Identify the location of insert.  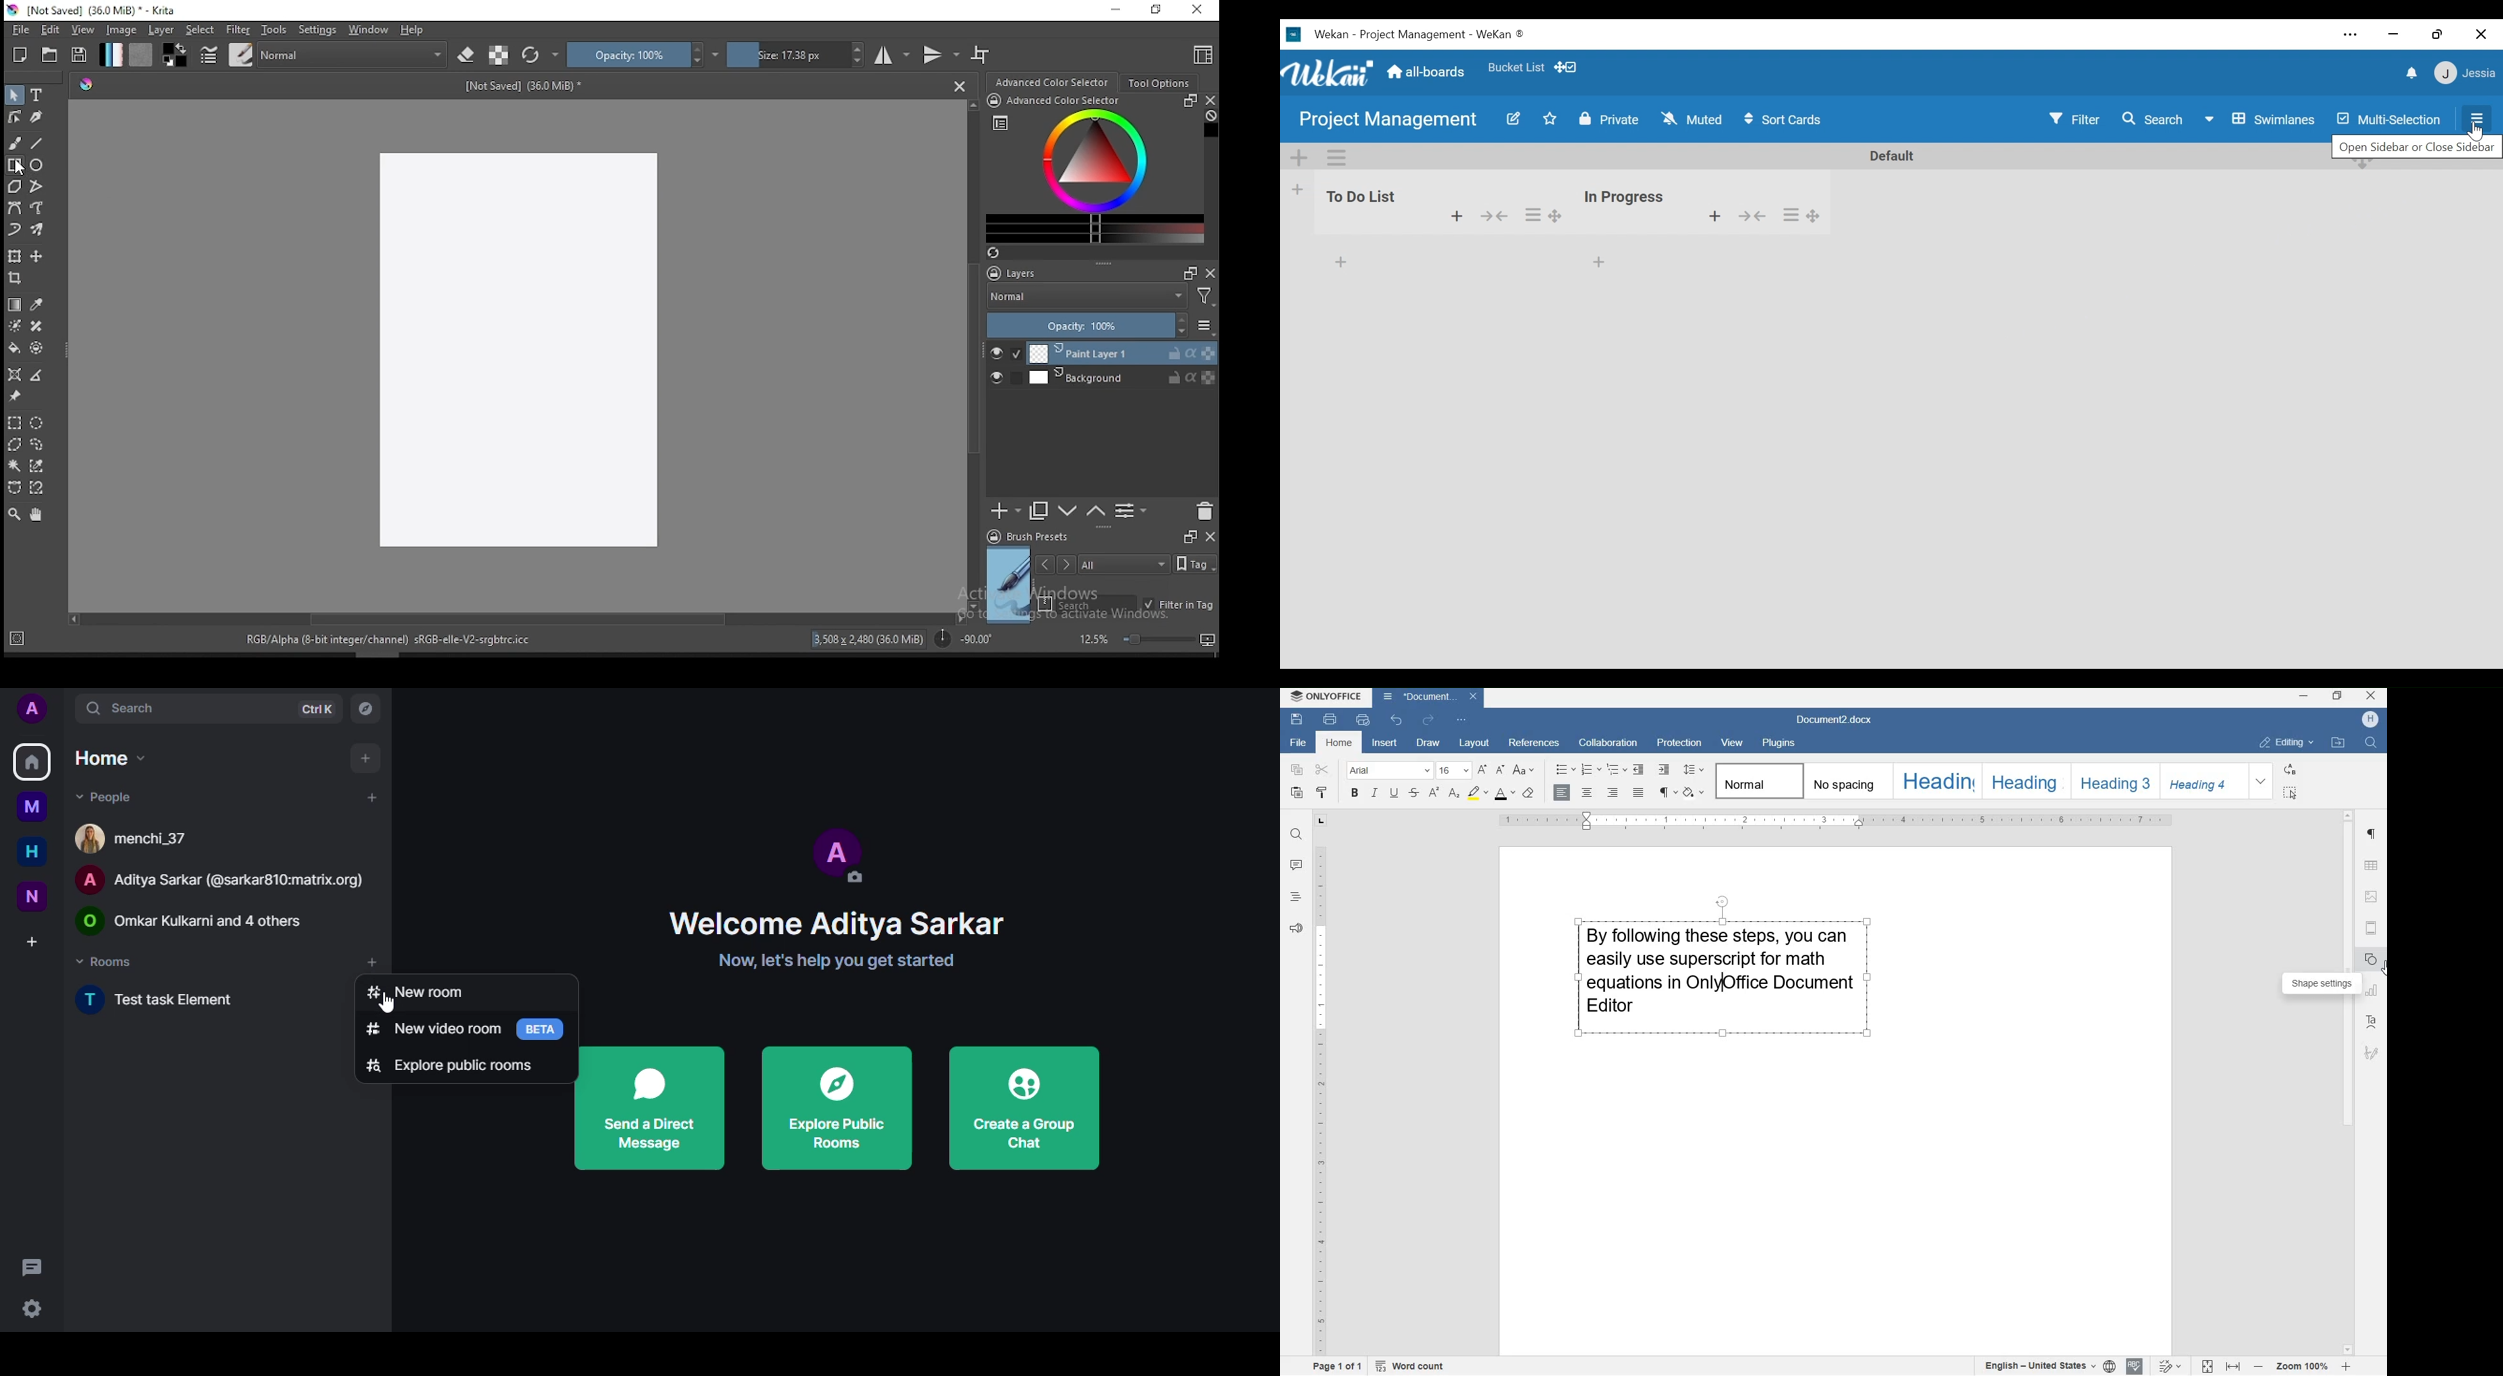
(1384, 743).